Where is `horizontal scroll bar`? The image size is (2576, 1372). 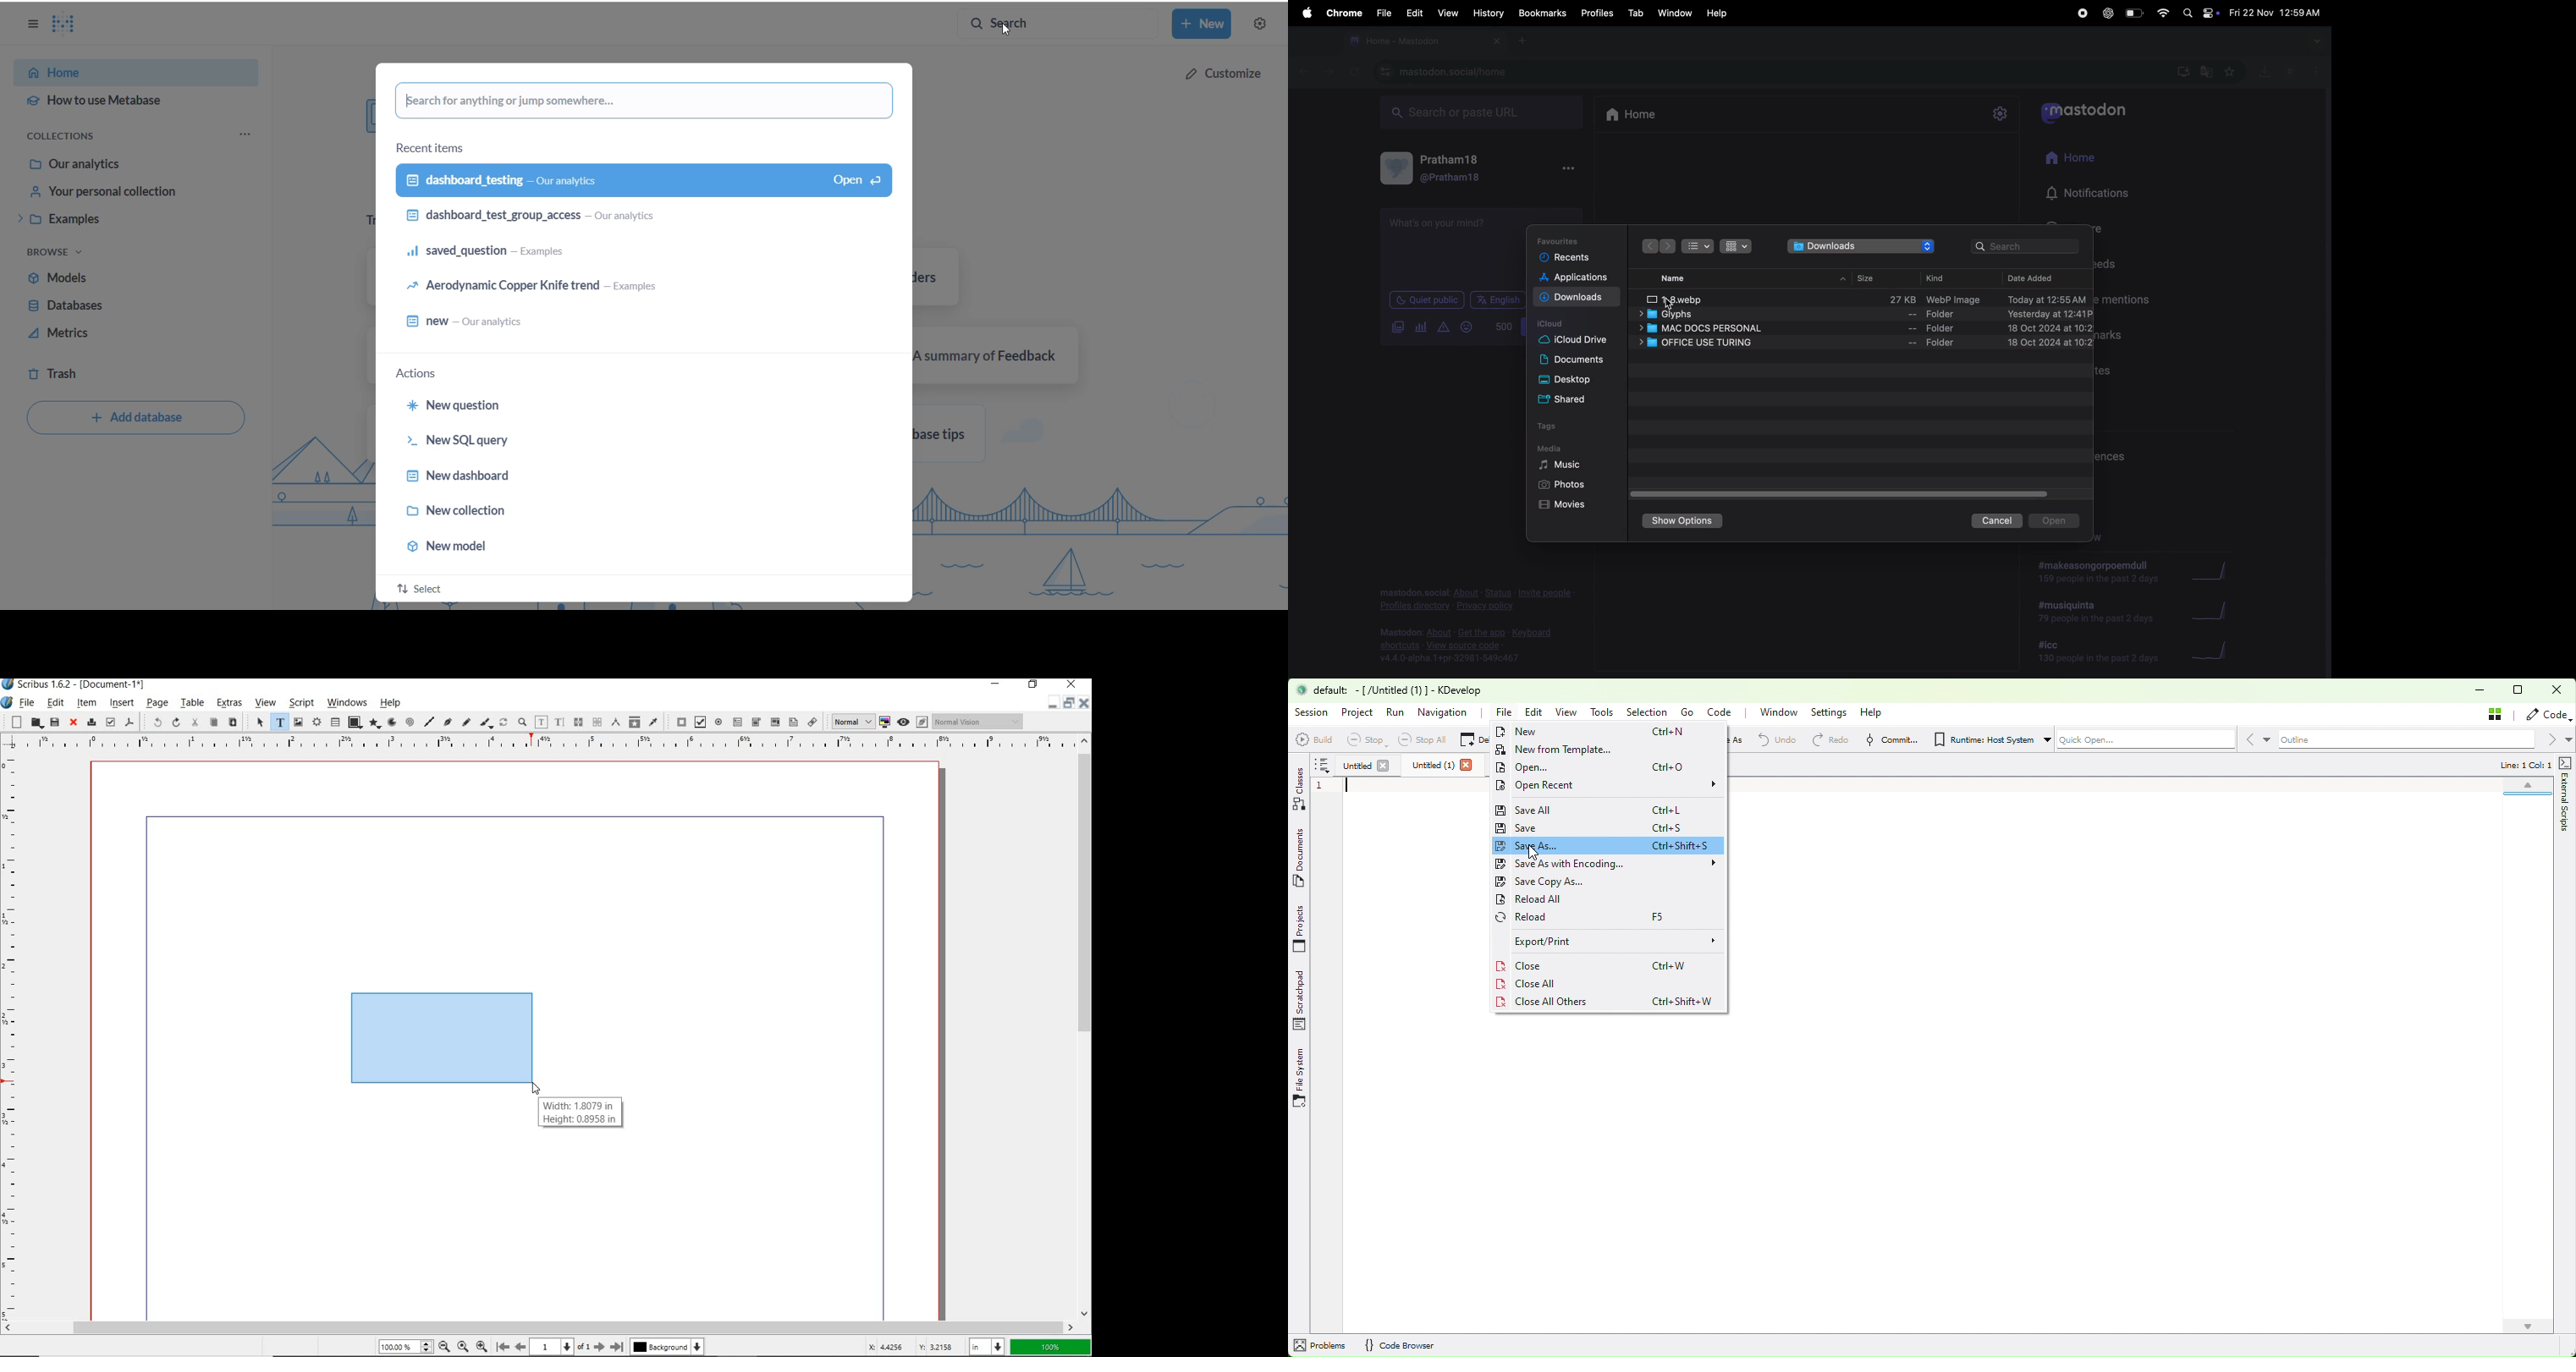 horizontal scroll bar is located at coordinates (1860, 494).